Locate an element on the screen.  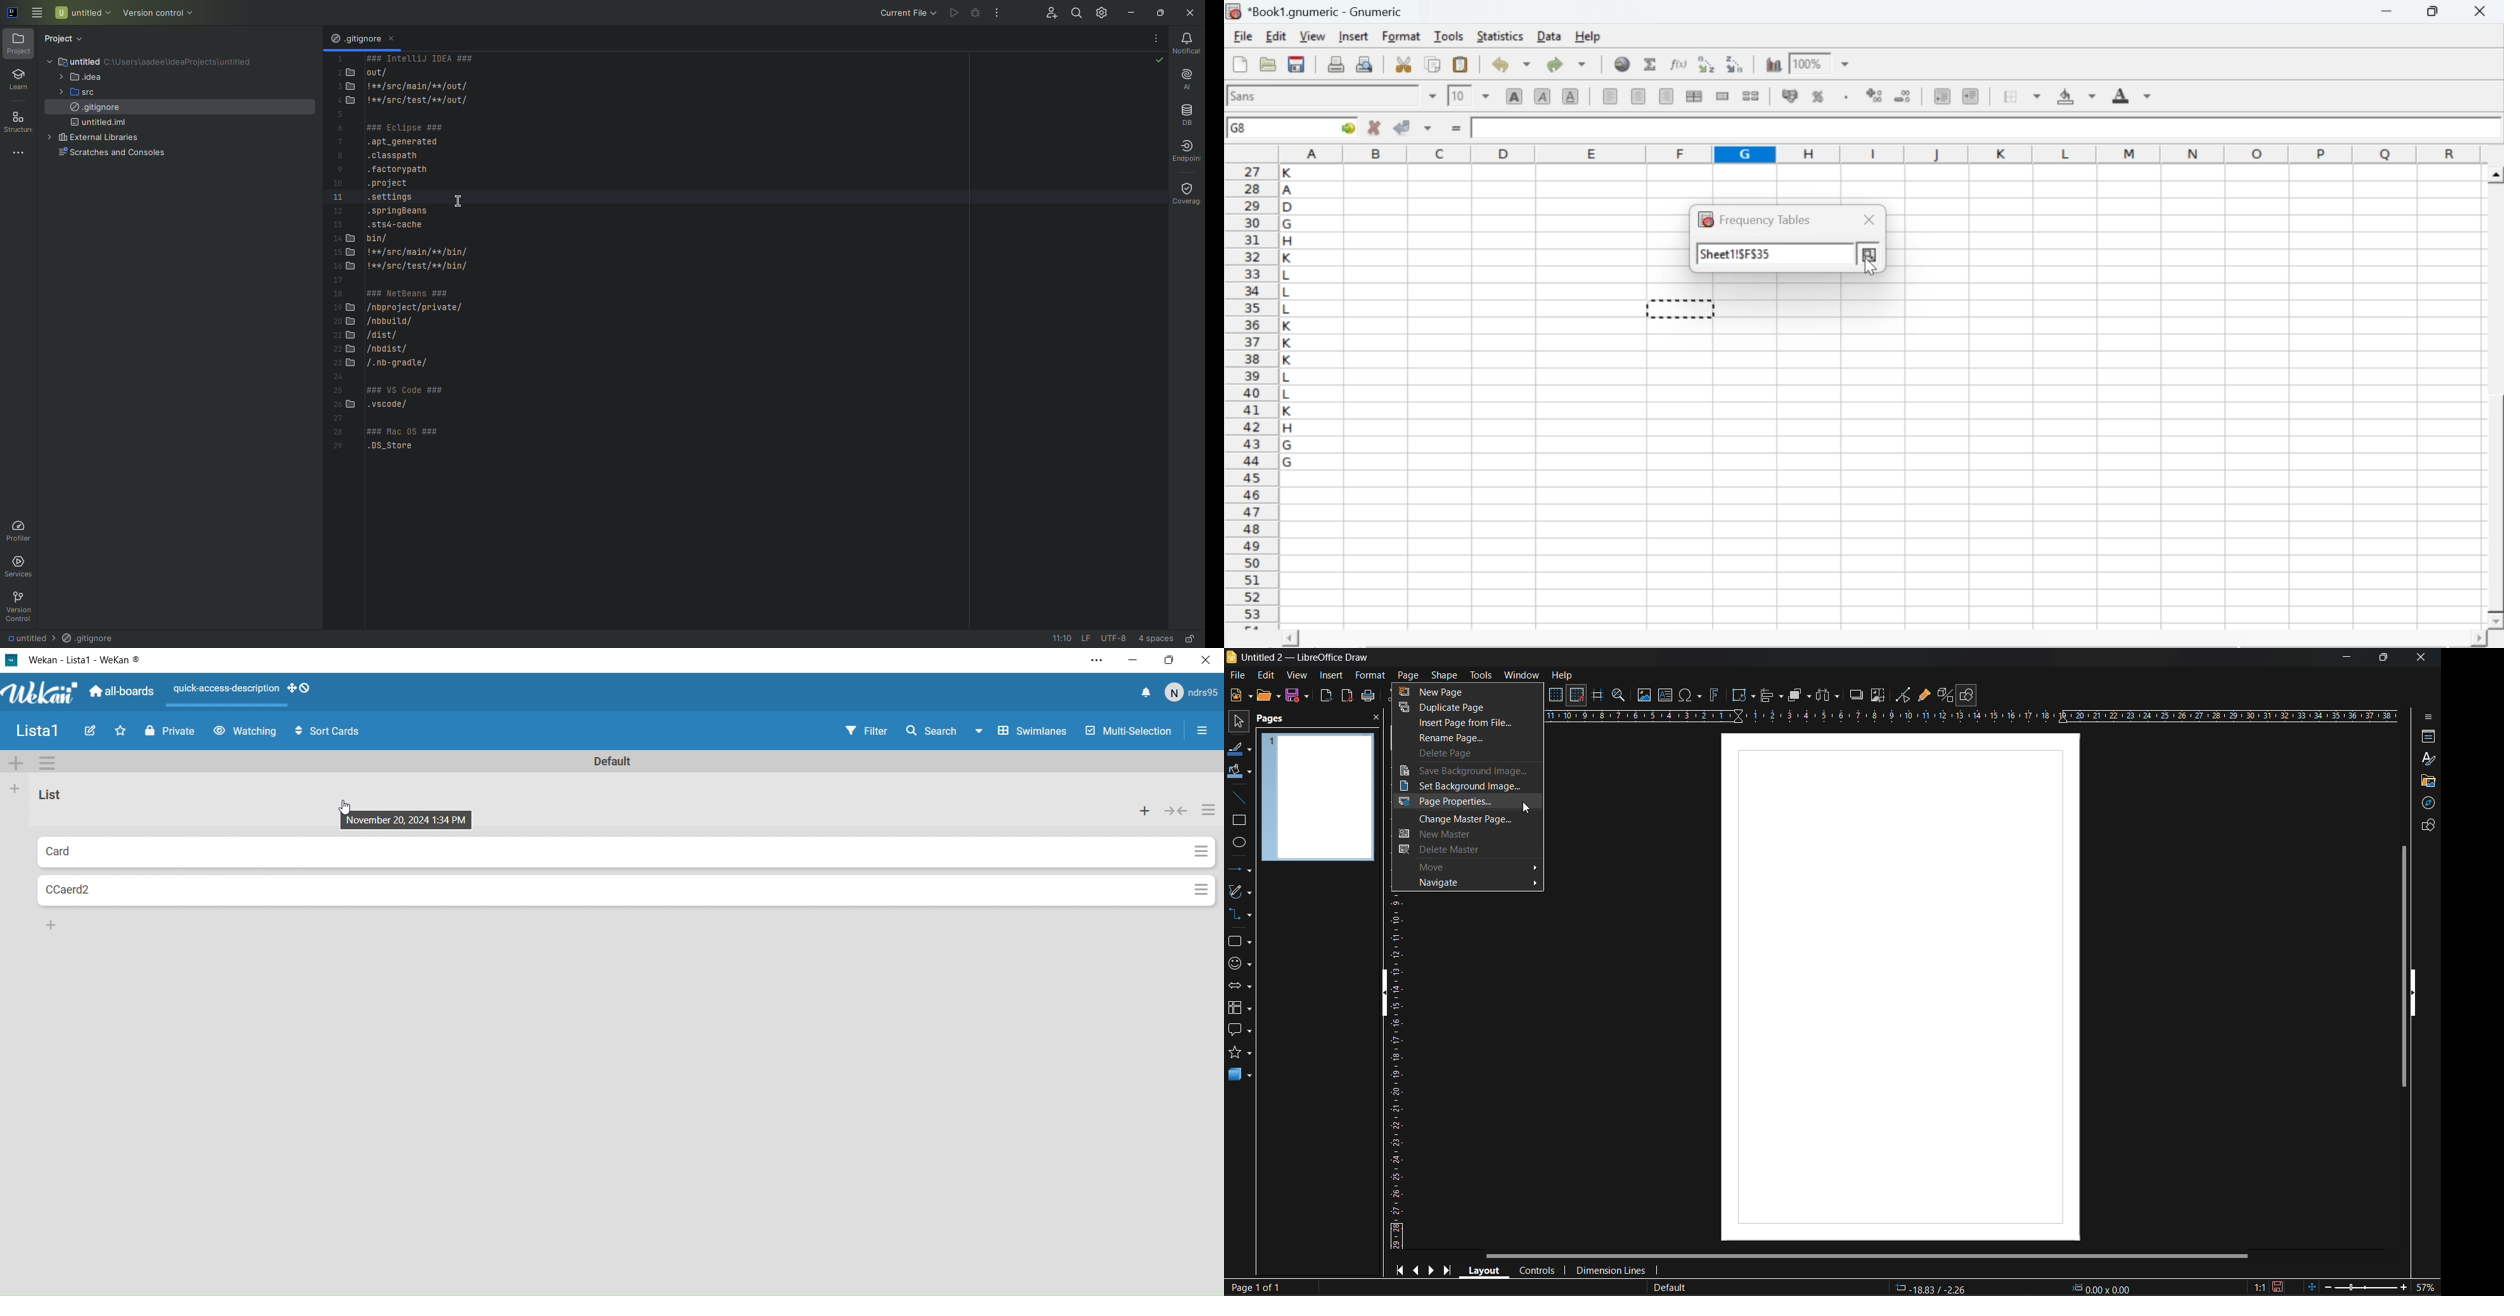
Lock is located at coordinates (1191, 637).